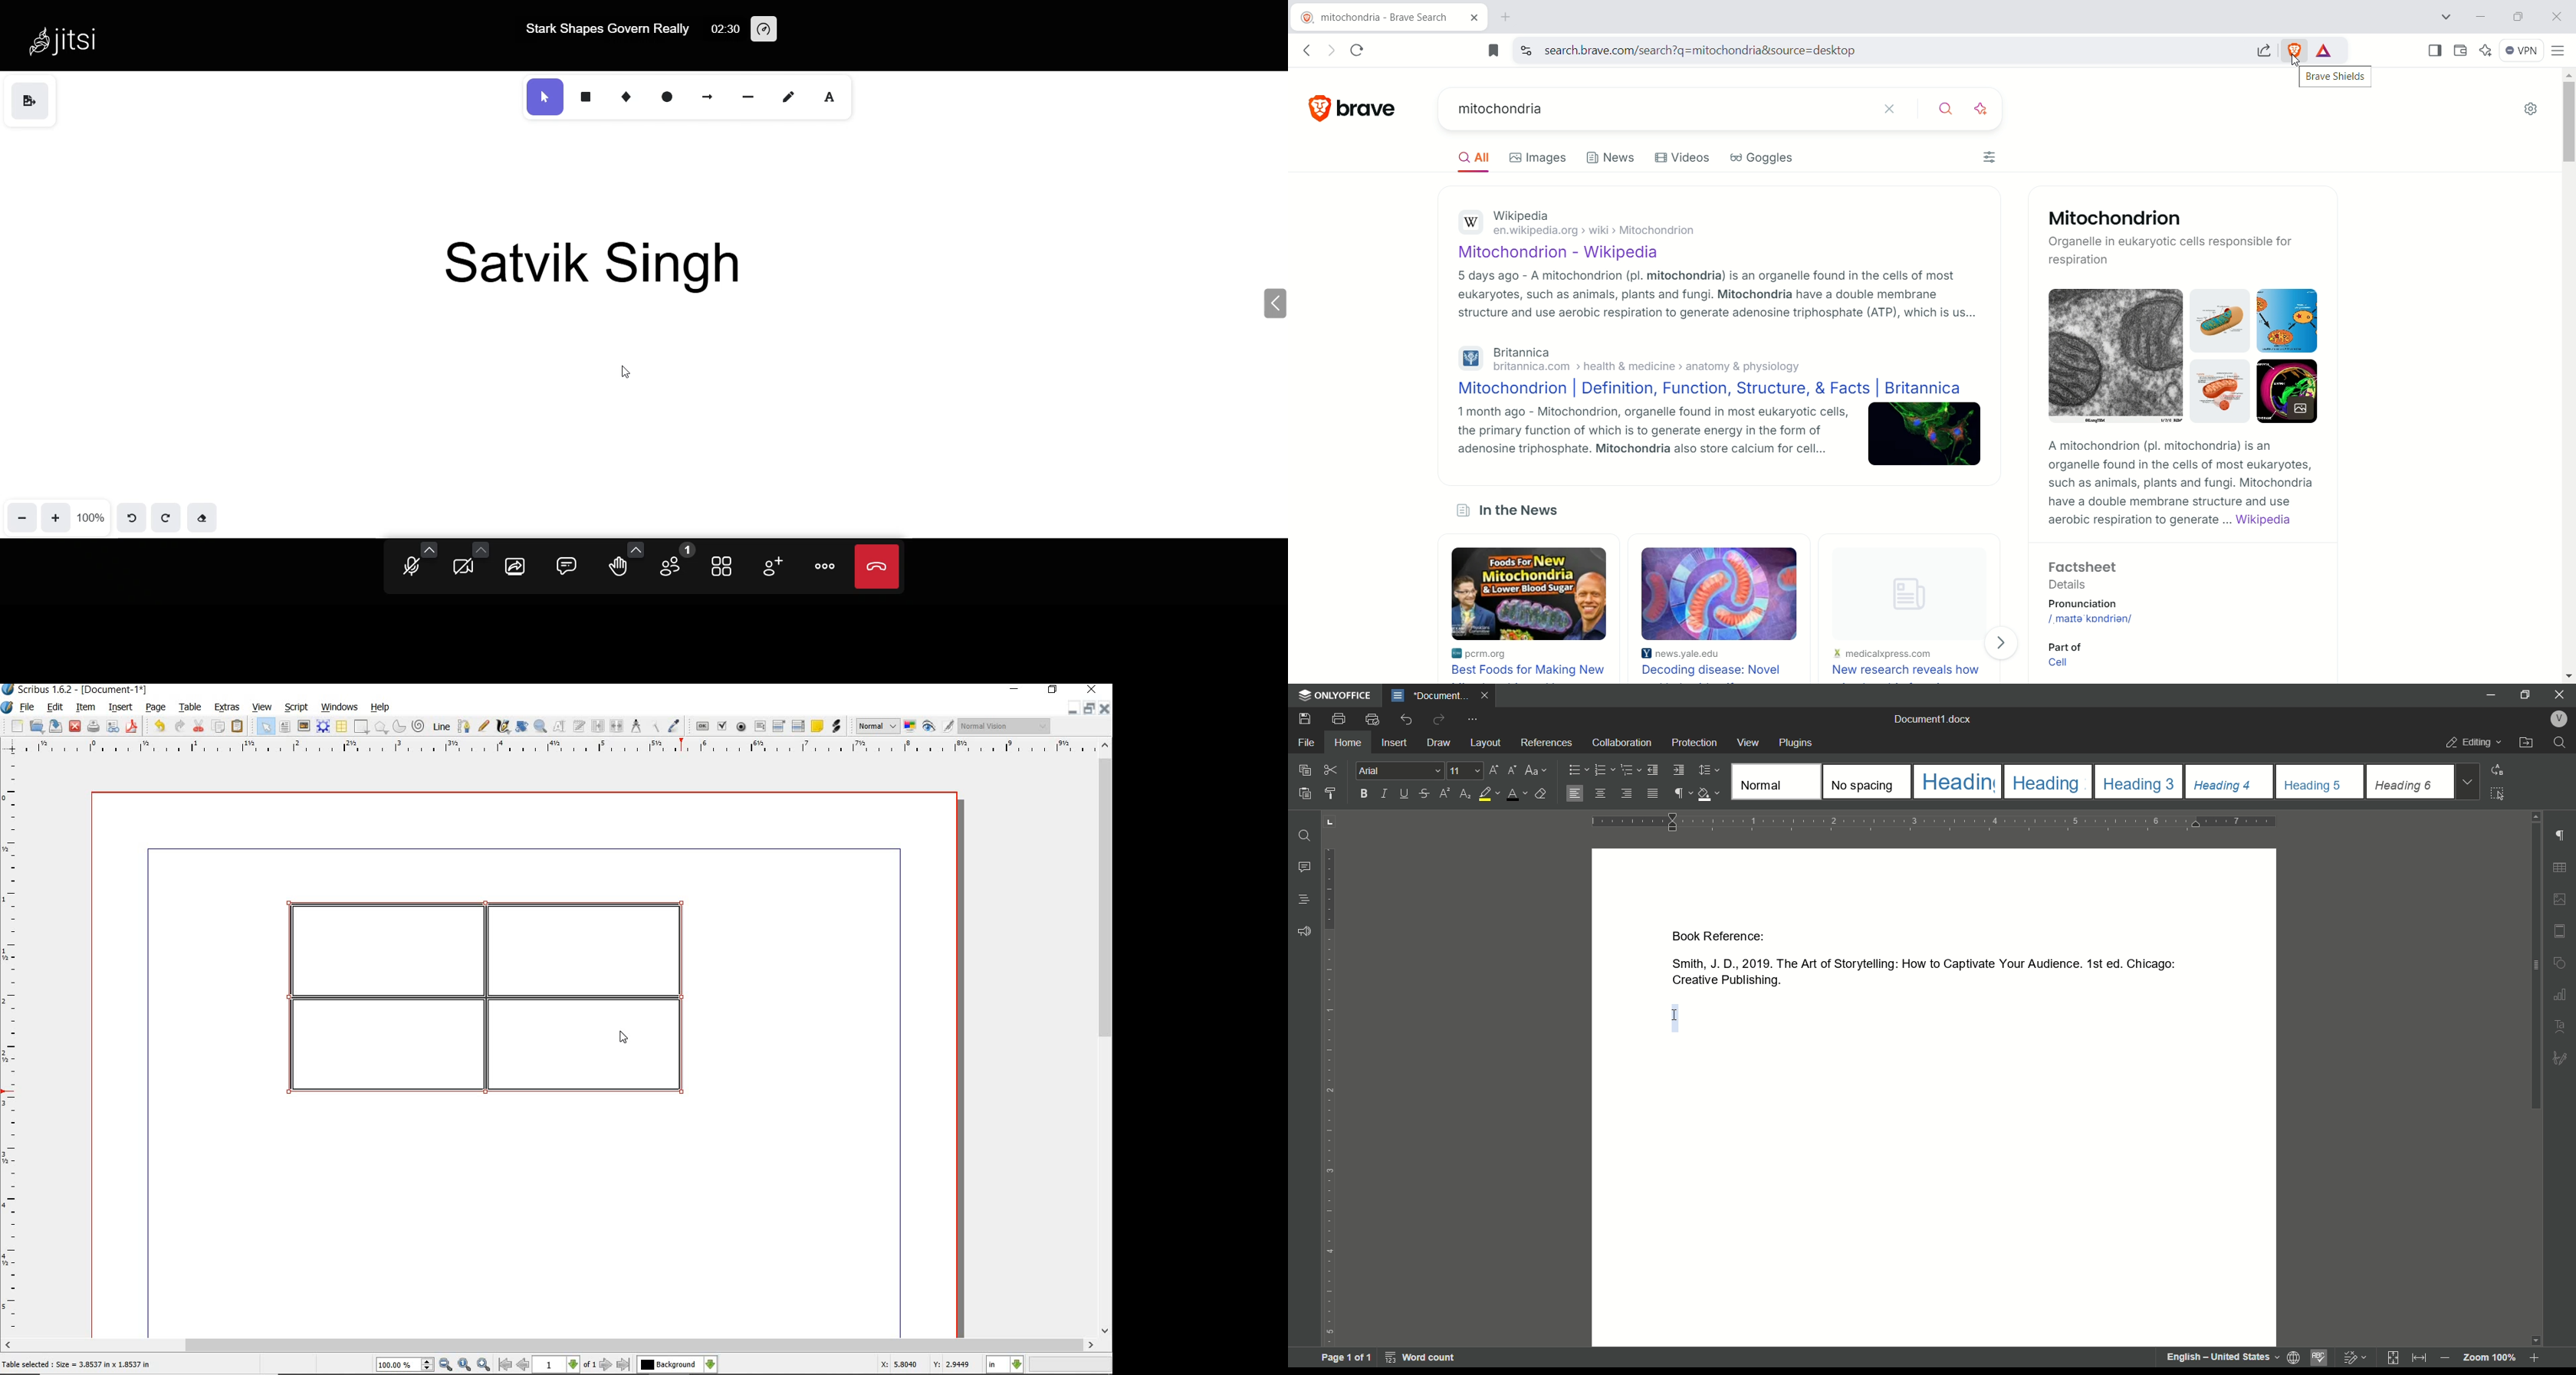  What do you see at coordinates (2558, 1026) in the screenshot?
I see `text` at bounding box center [2558, 1026].